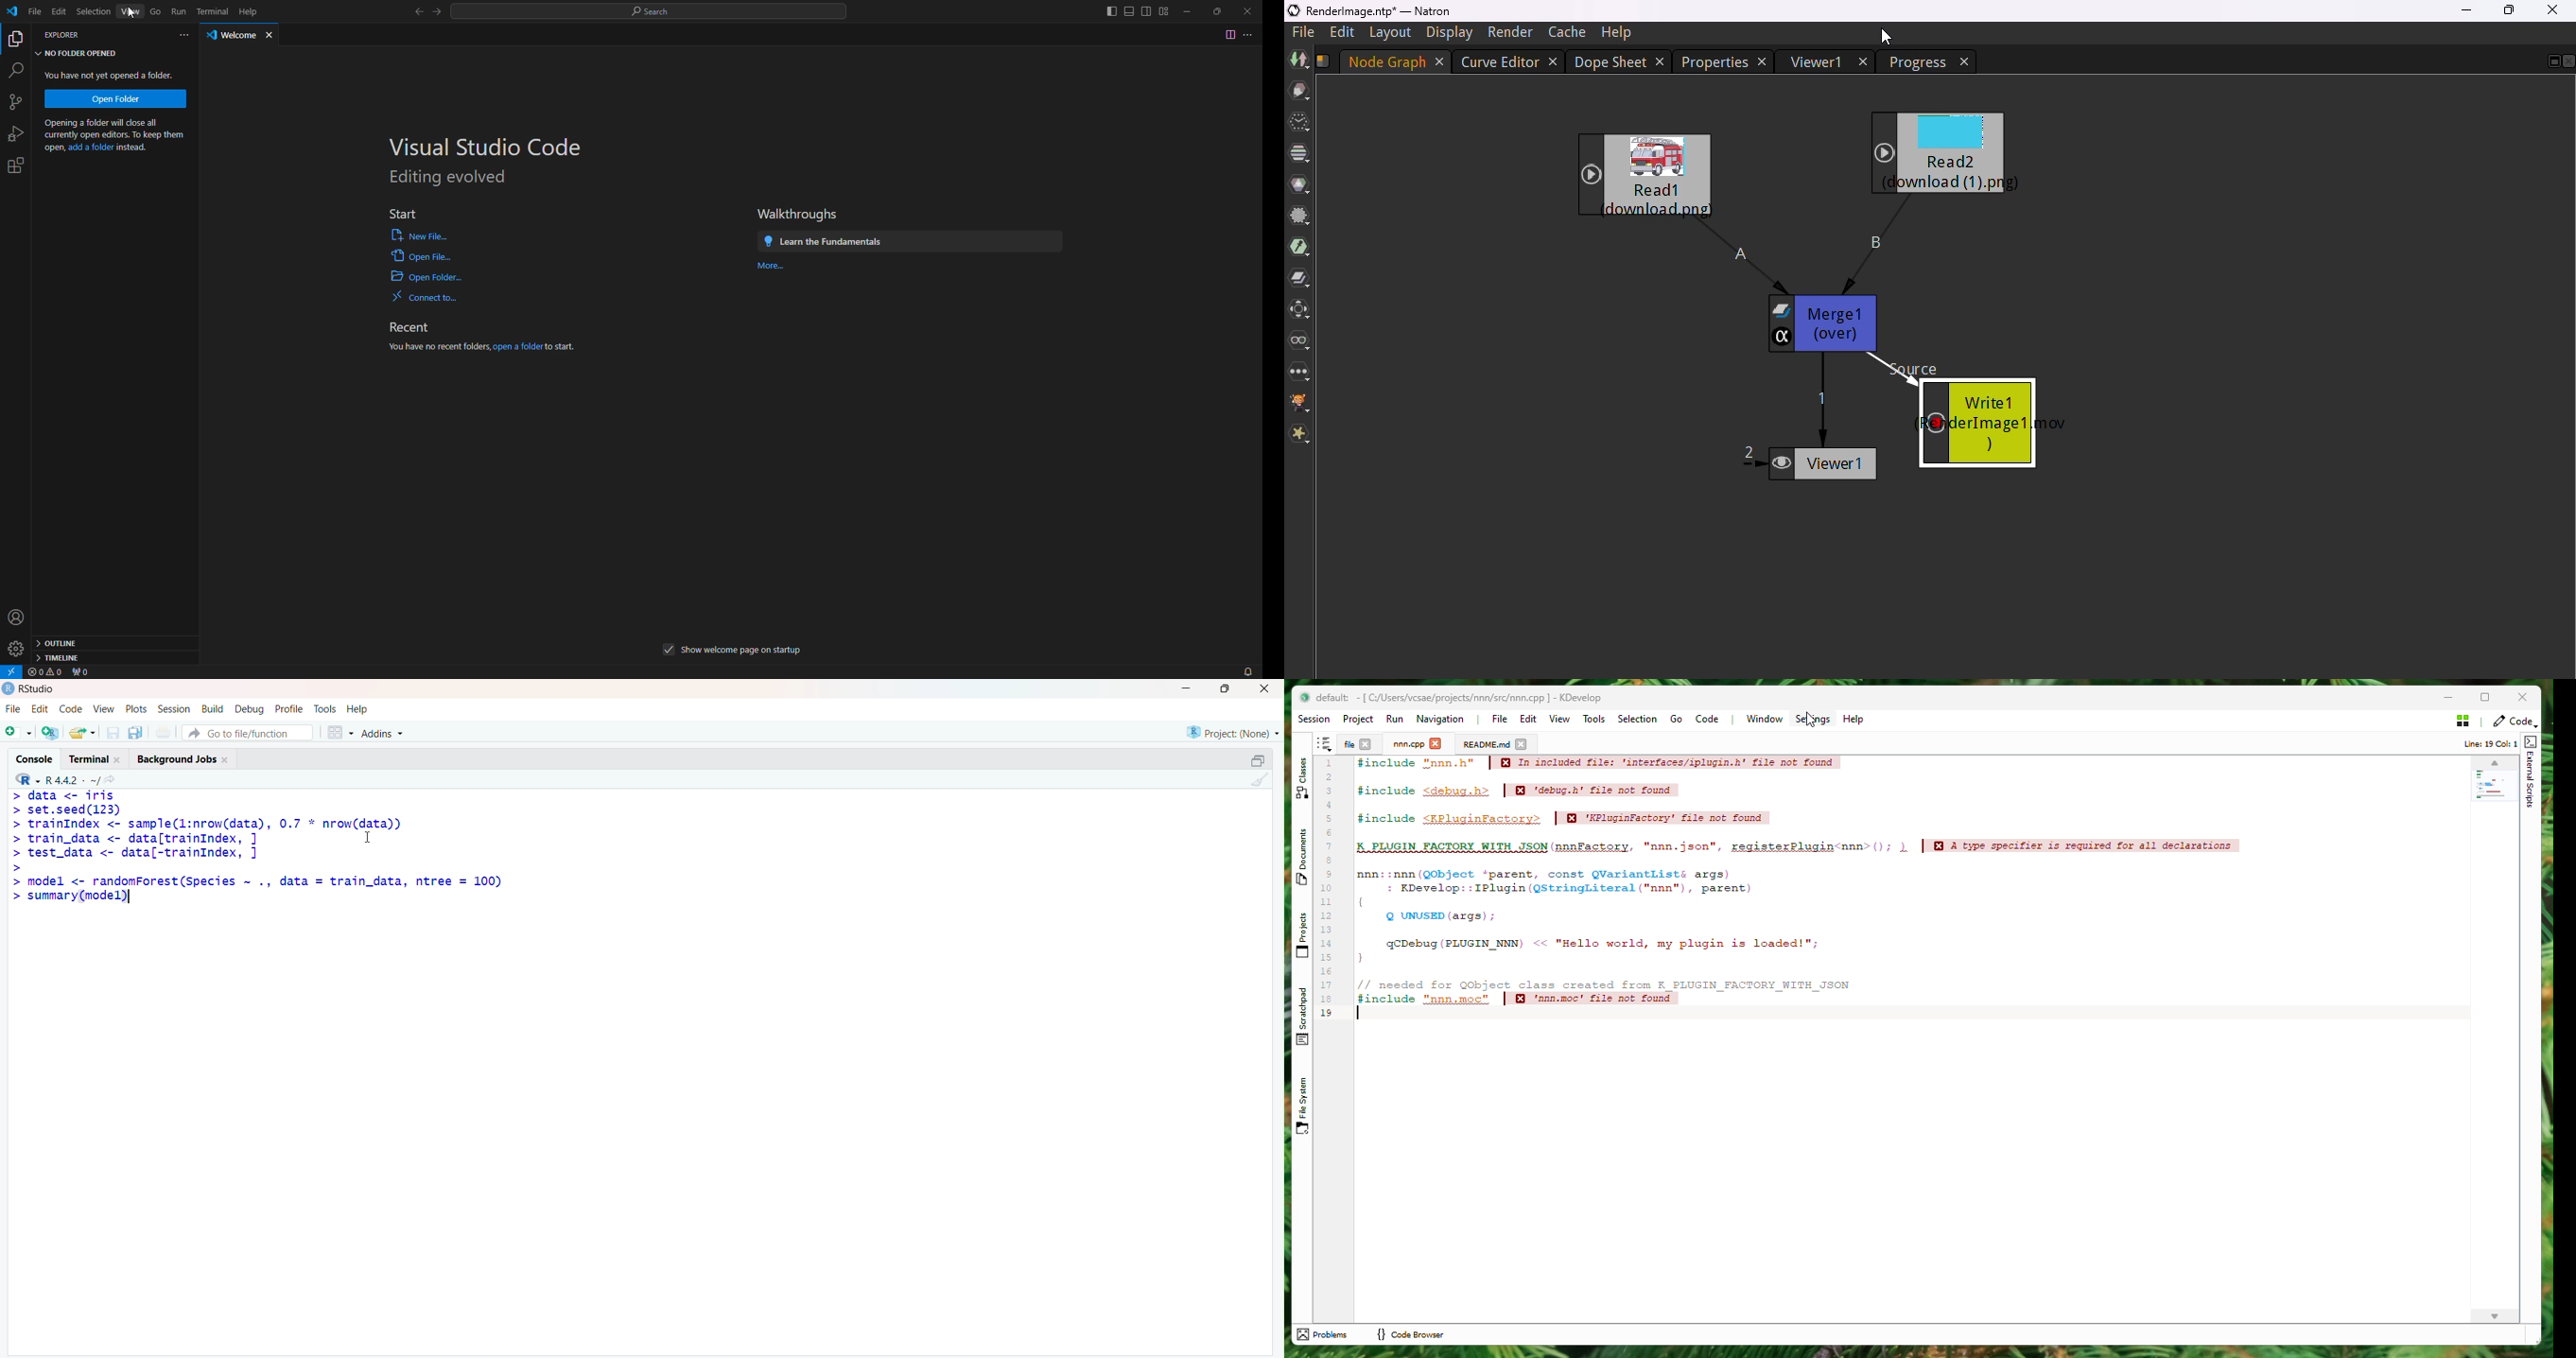  Describe the element at coordinates (1258, 781) in the screenshot. I see `Clear console (Ctrl + L)` at that location.